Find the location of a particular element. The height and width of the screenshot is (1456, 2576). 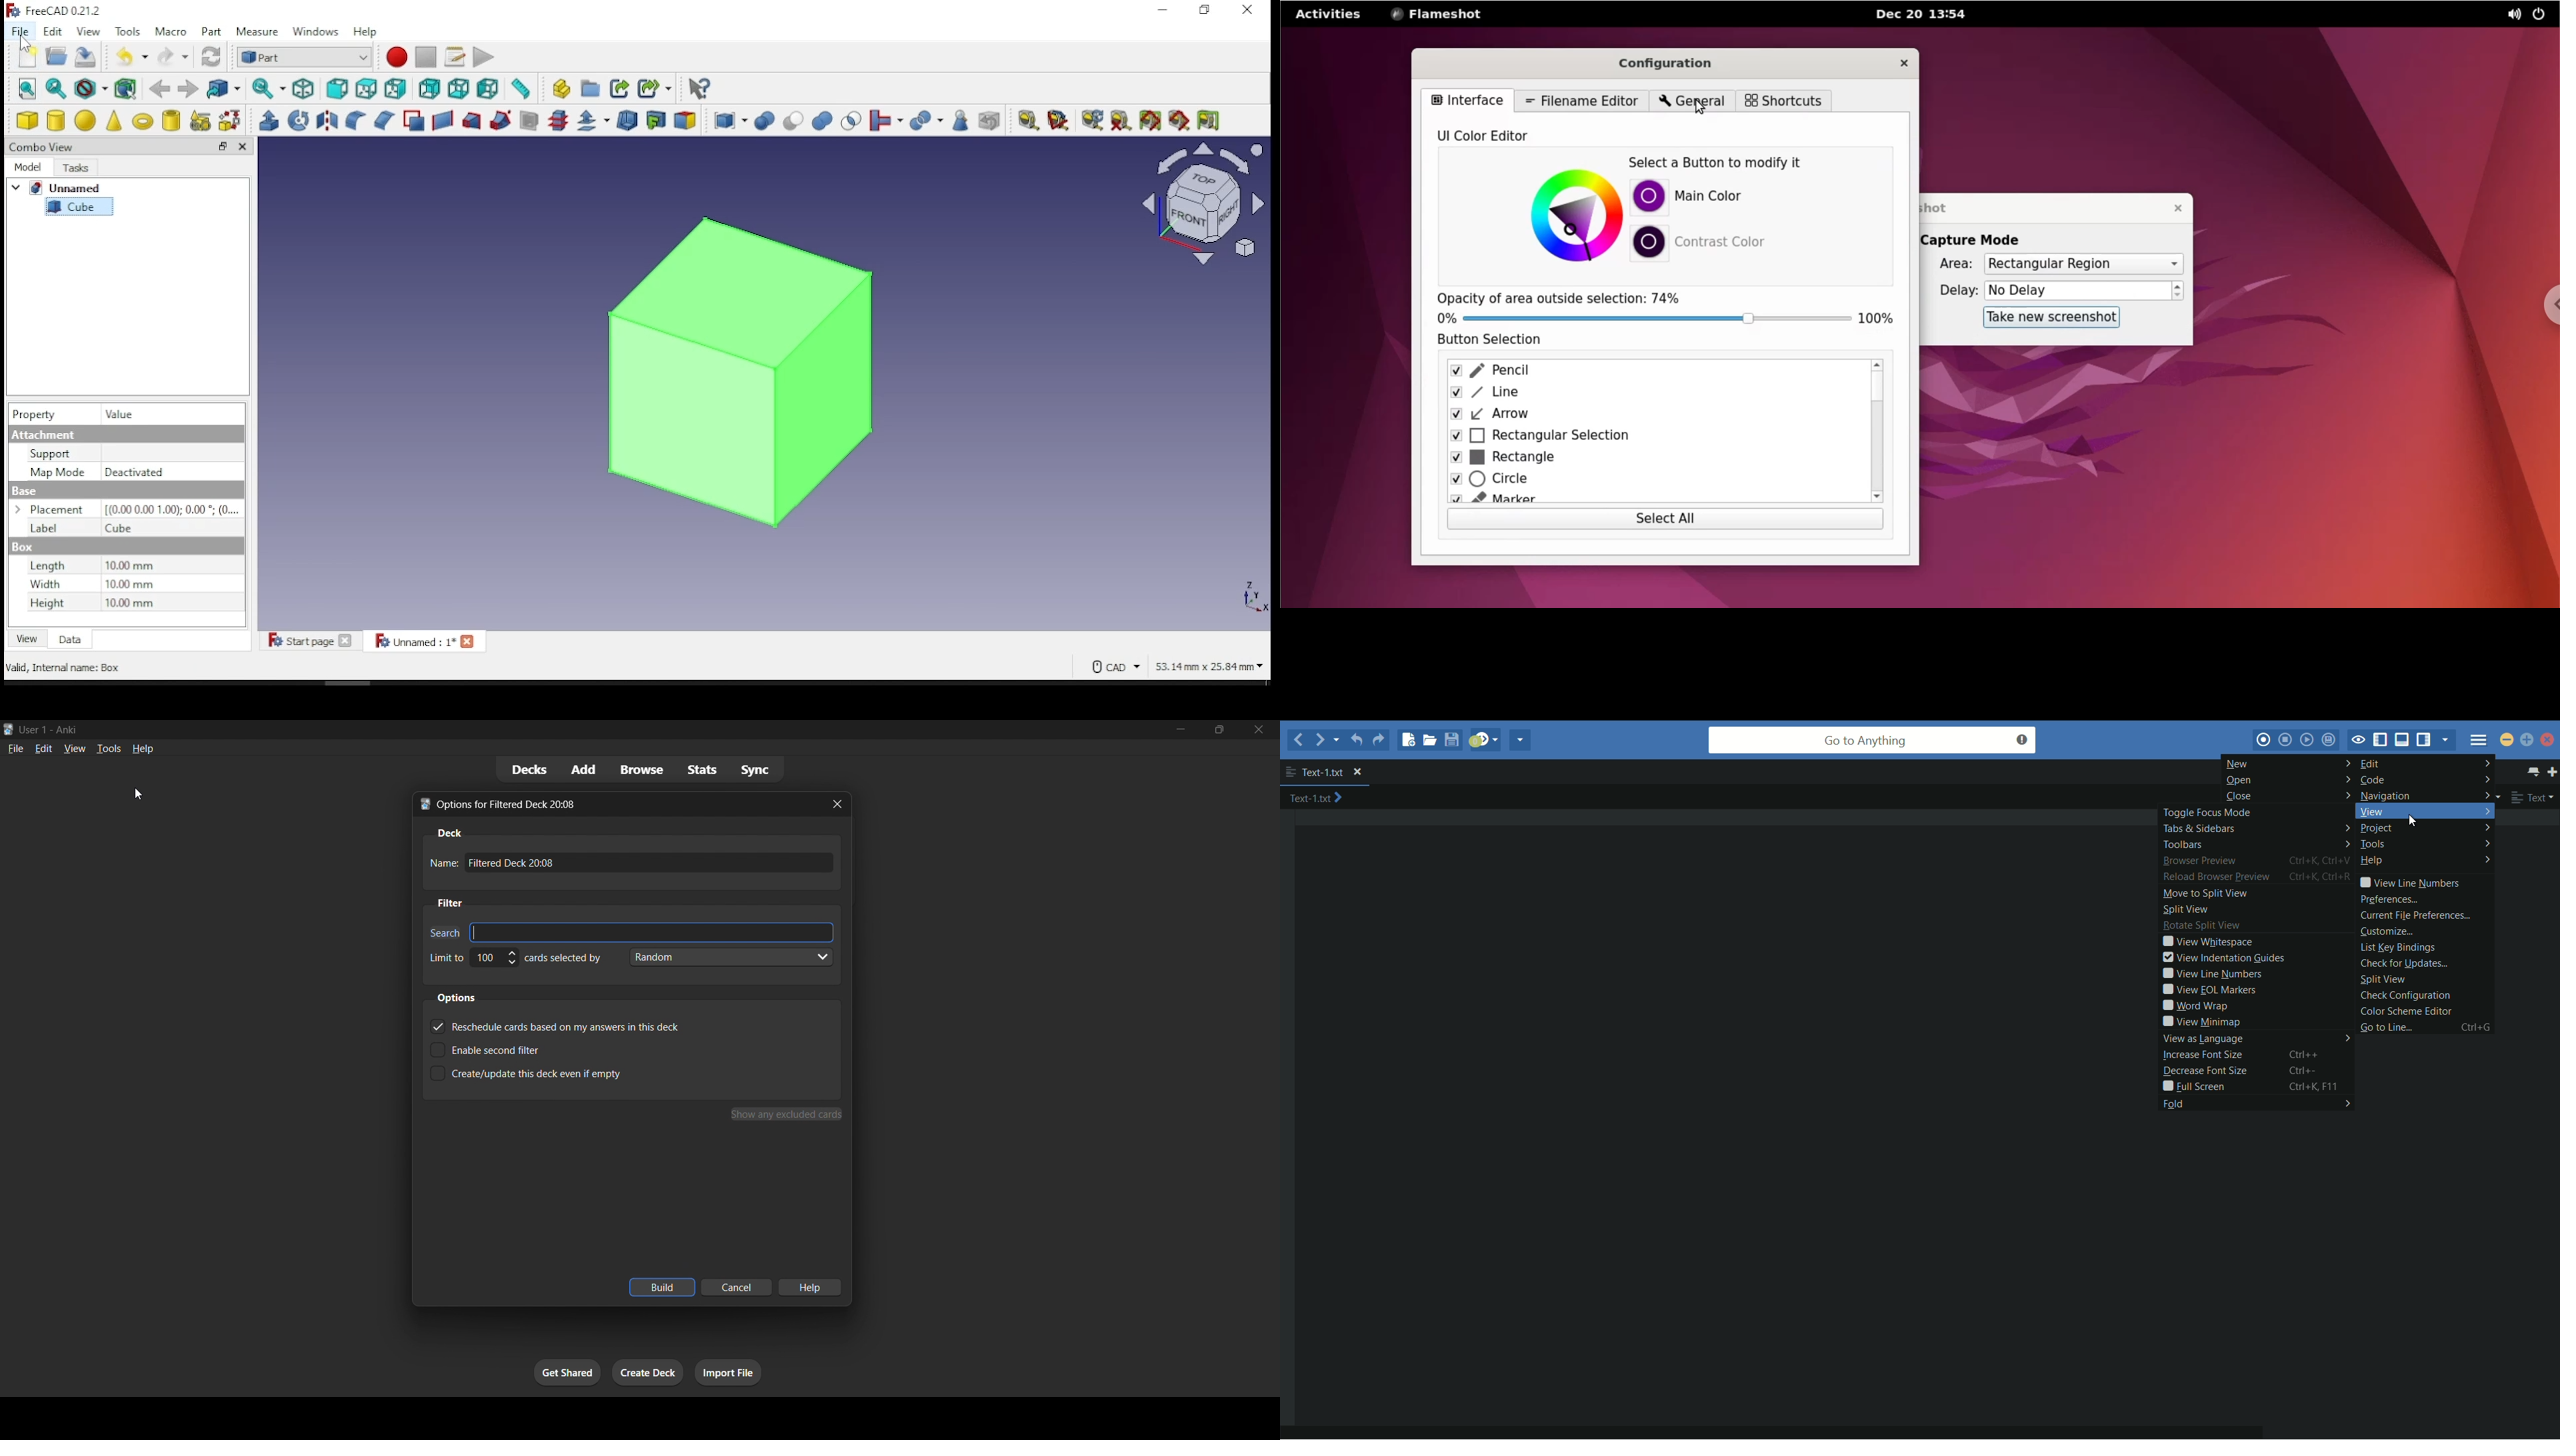

mirroring is located at coordinates (327, 119).